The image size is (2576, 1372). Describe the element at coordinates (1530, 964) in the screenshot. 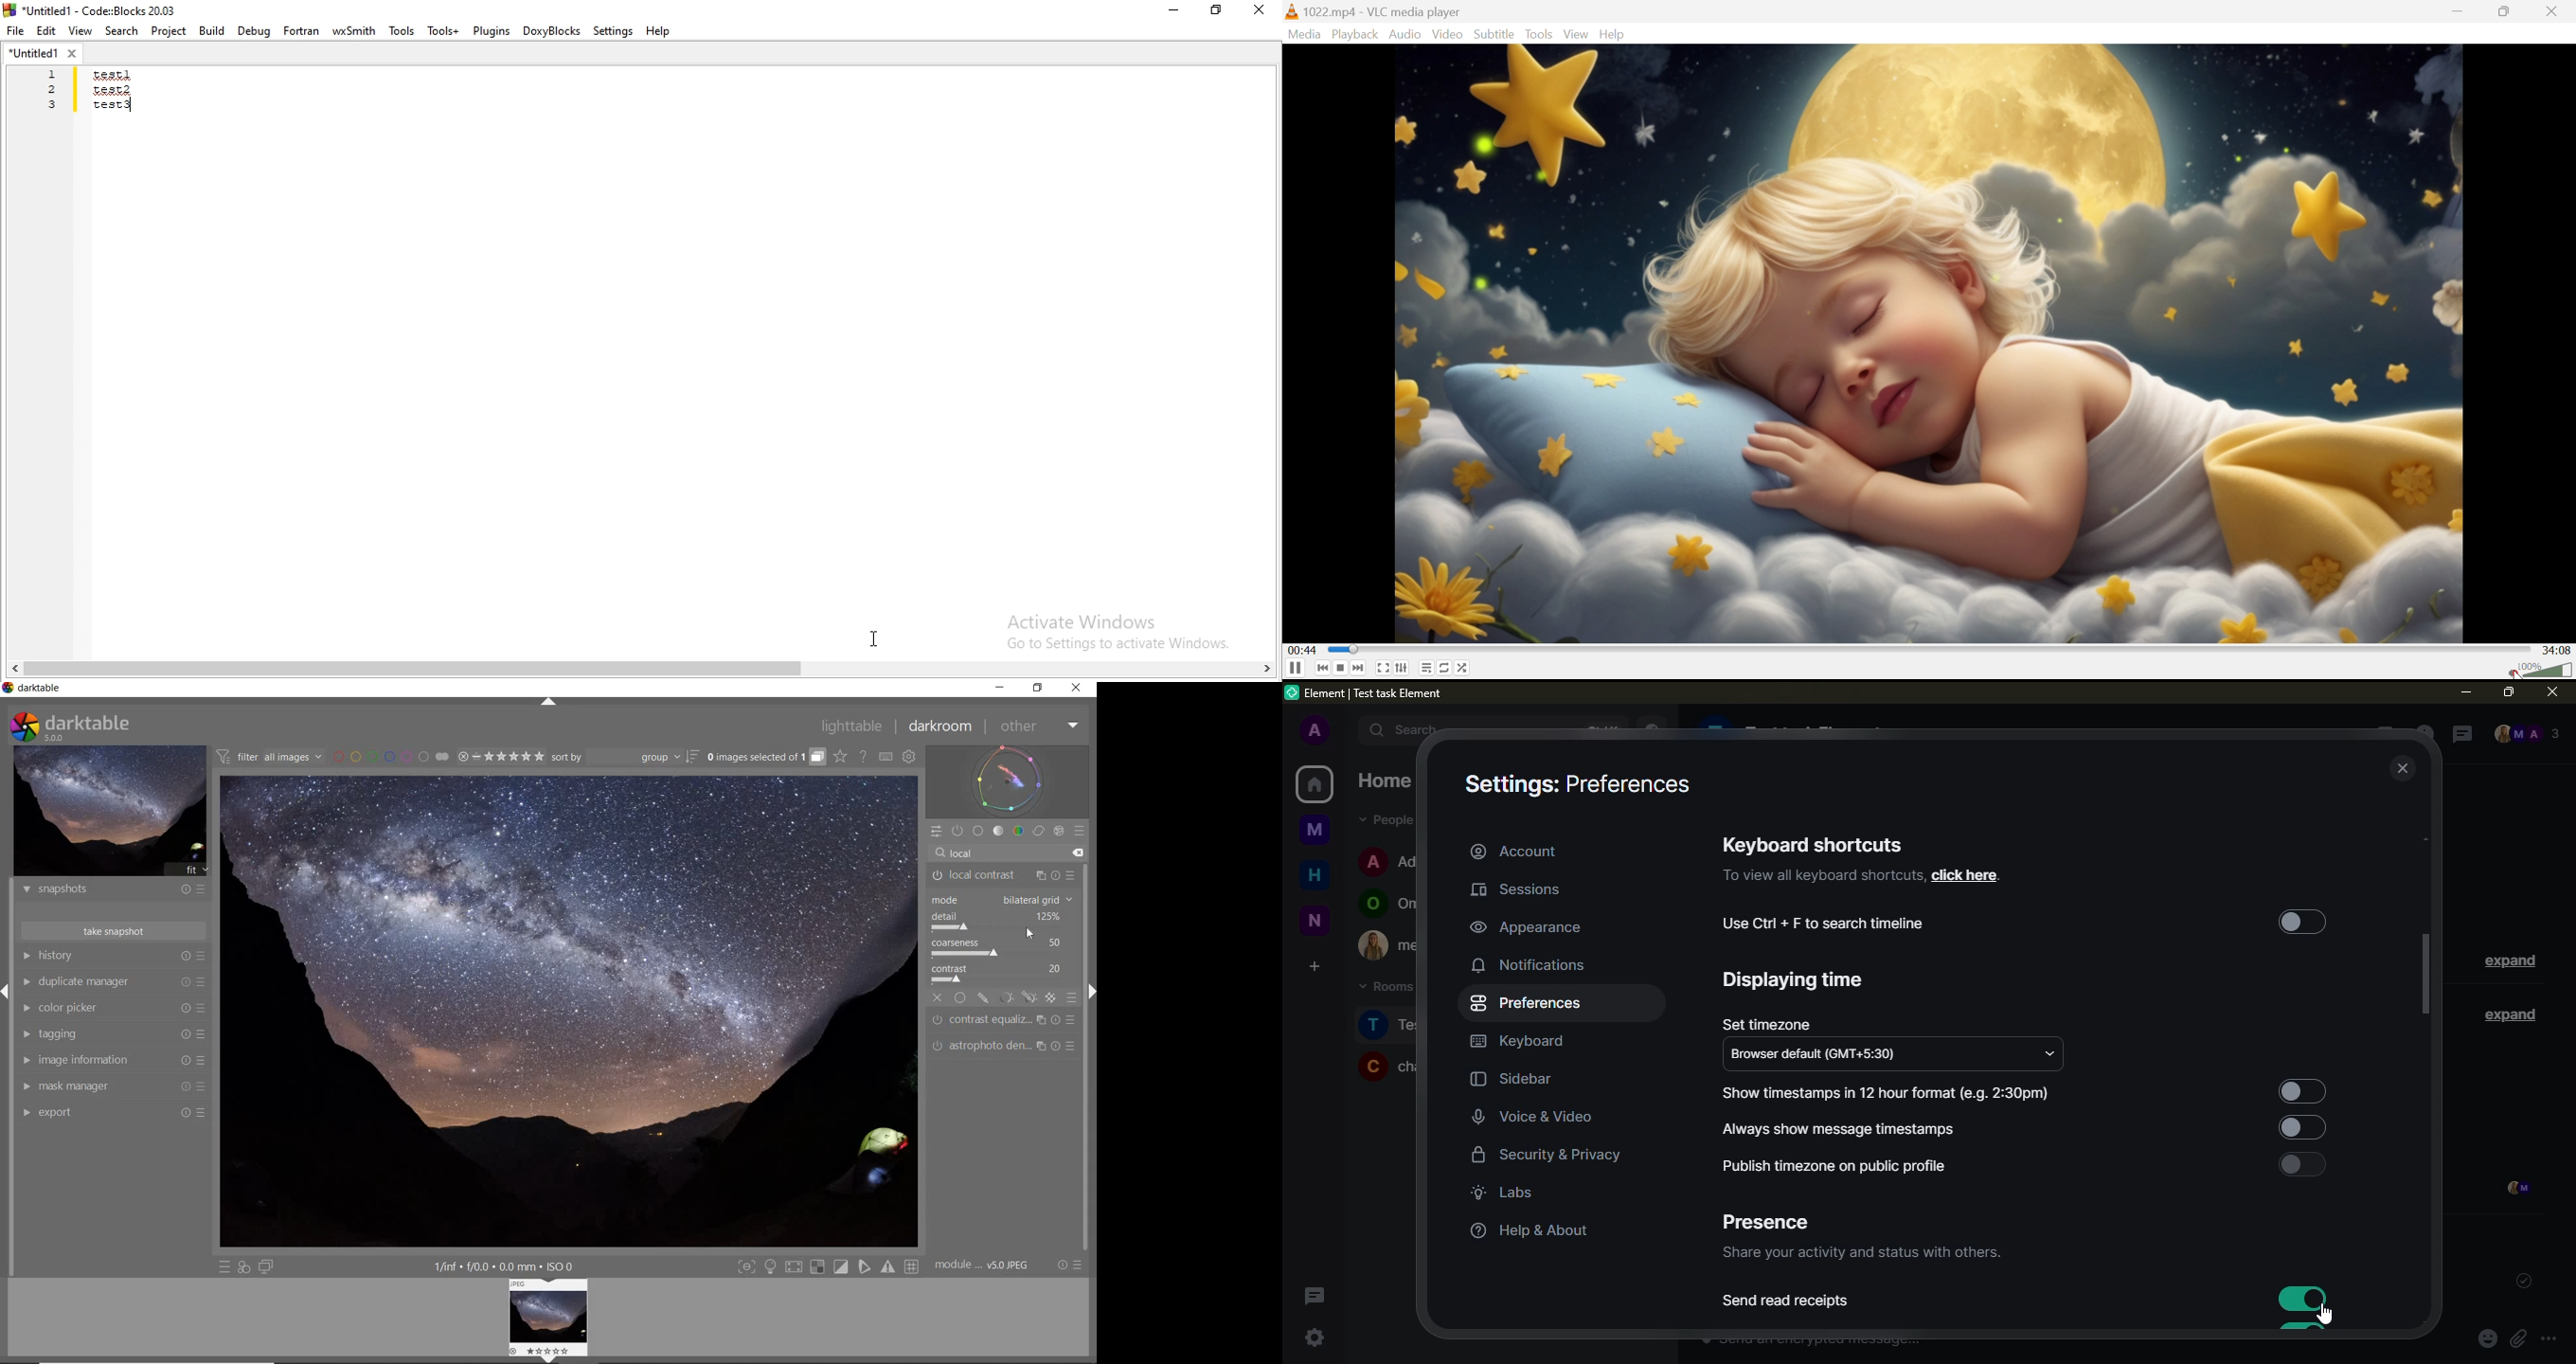

I see `notifications` at that location.